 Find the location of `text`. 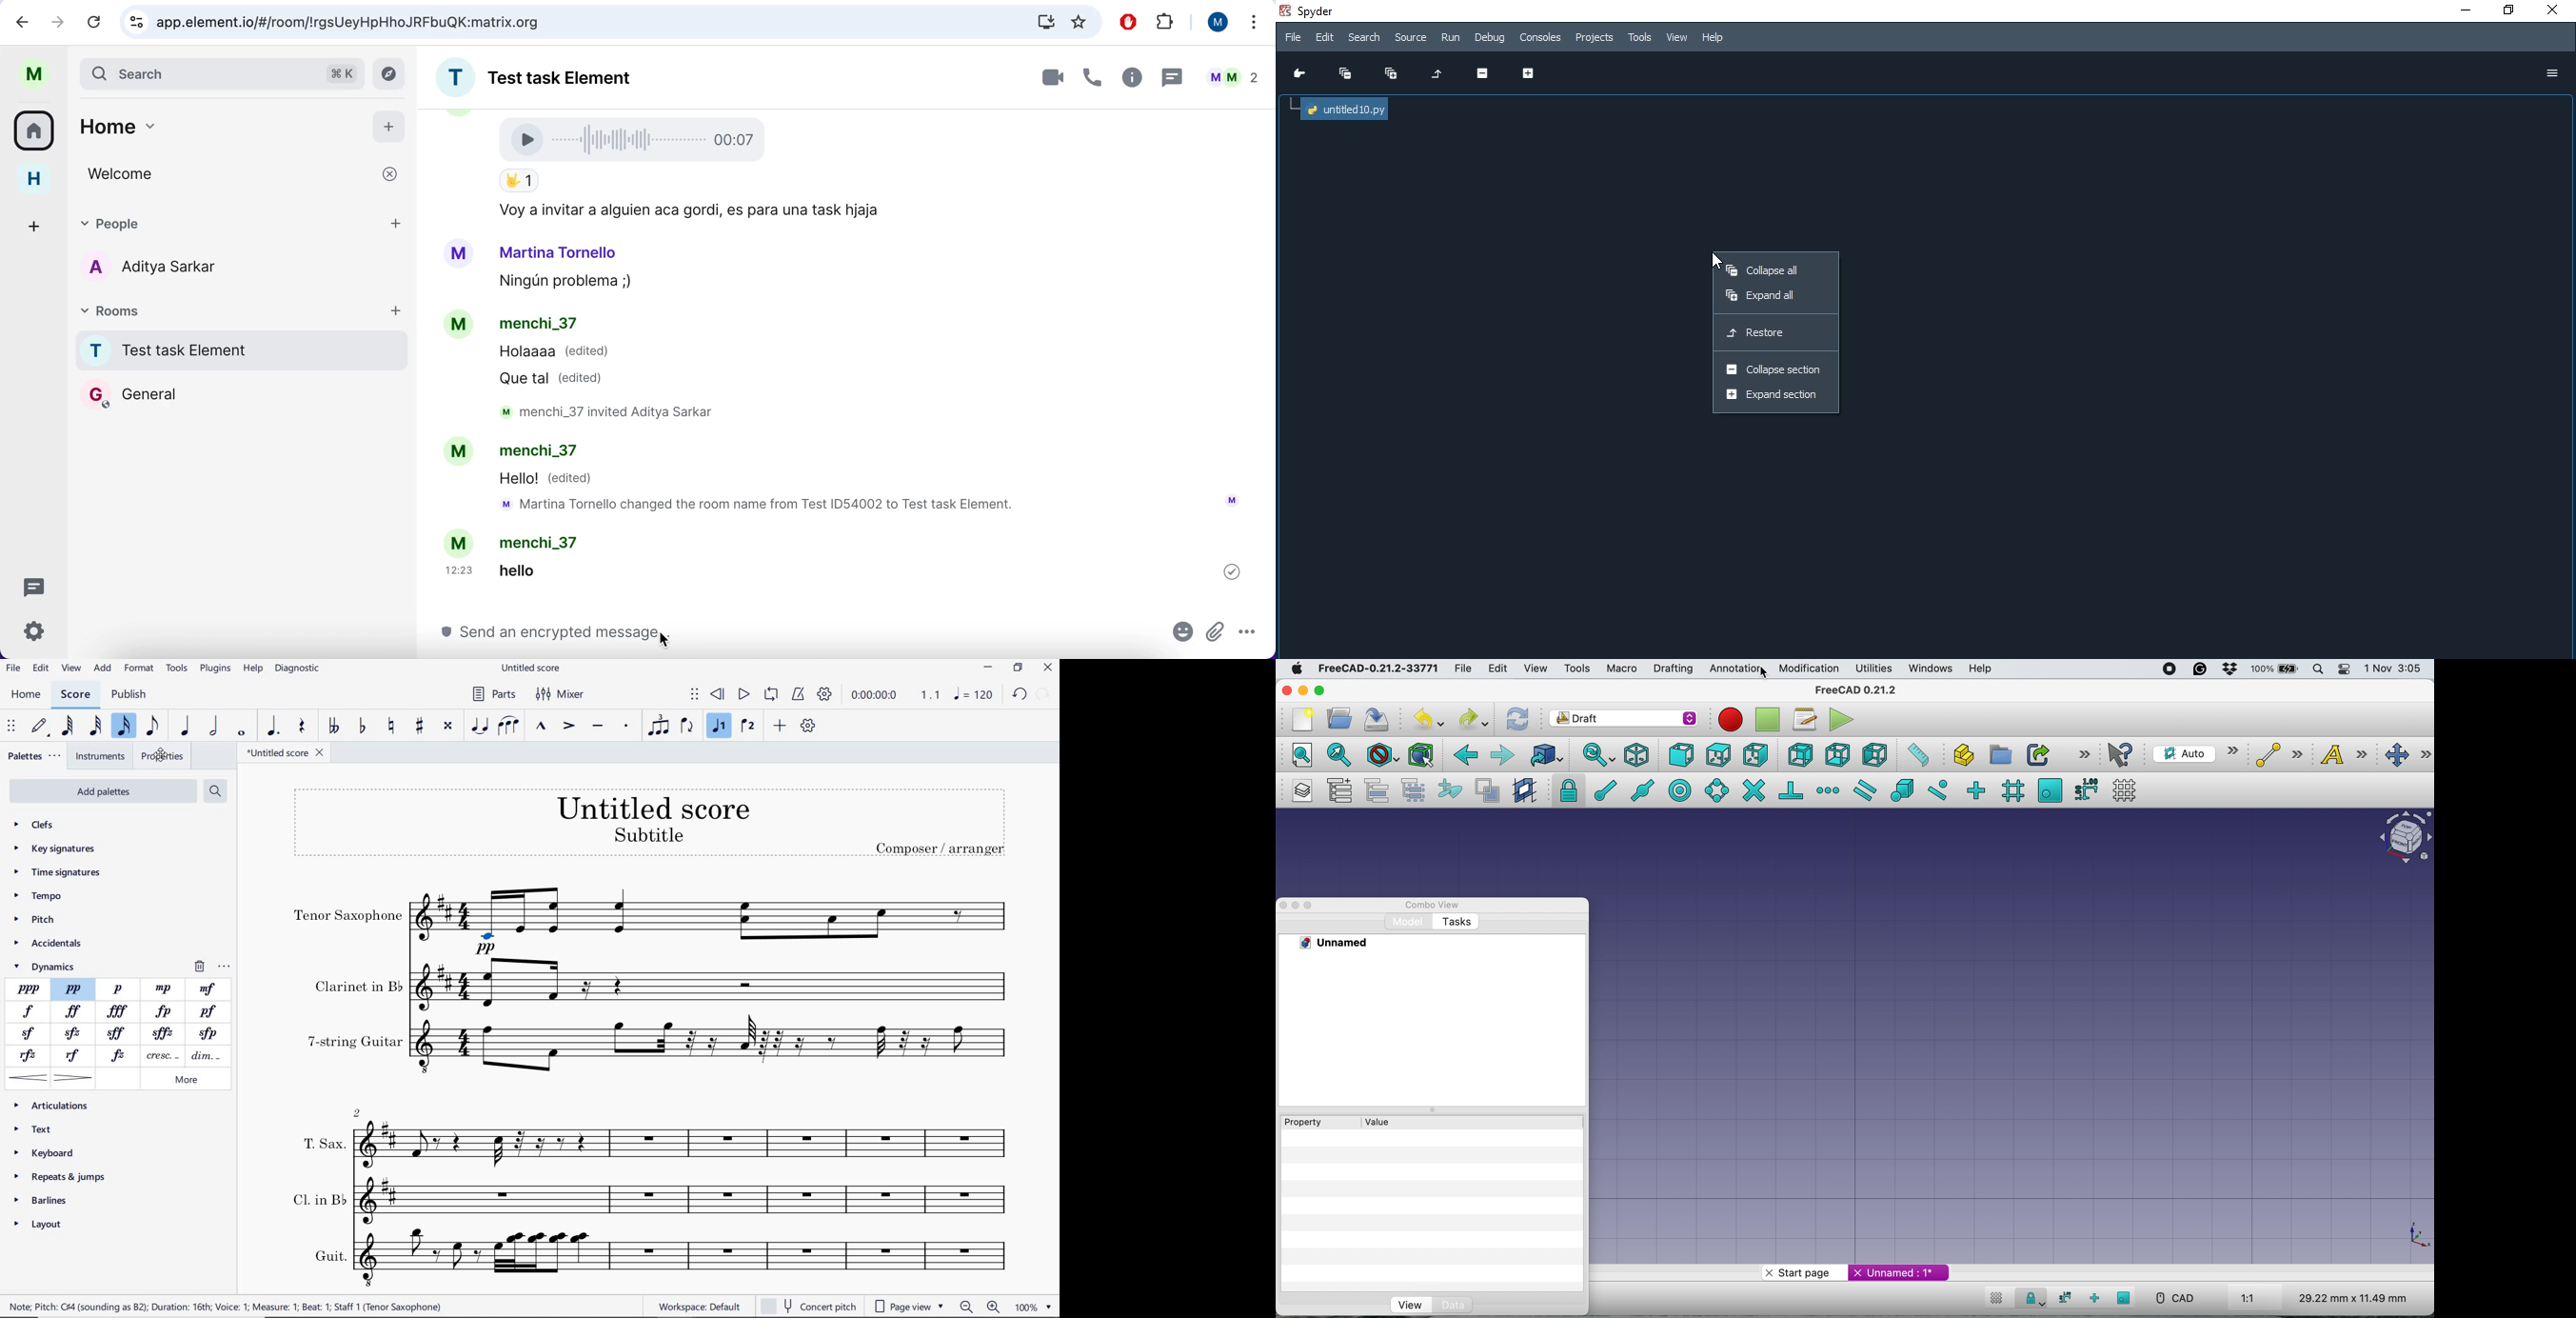

text is located at coordinates (2341, 755).